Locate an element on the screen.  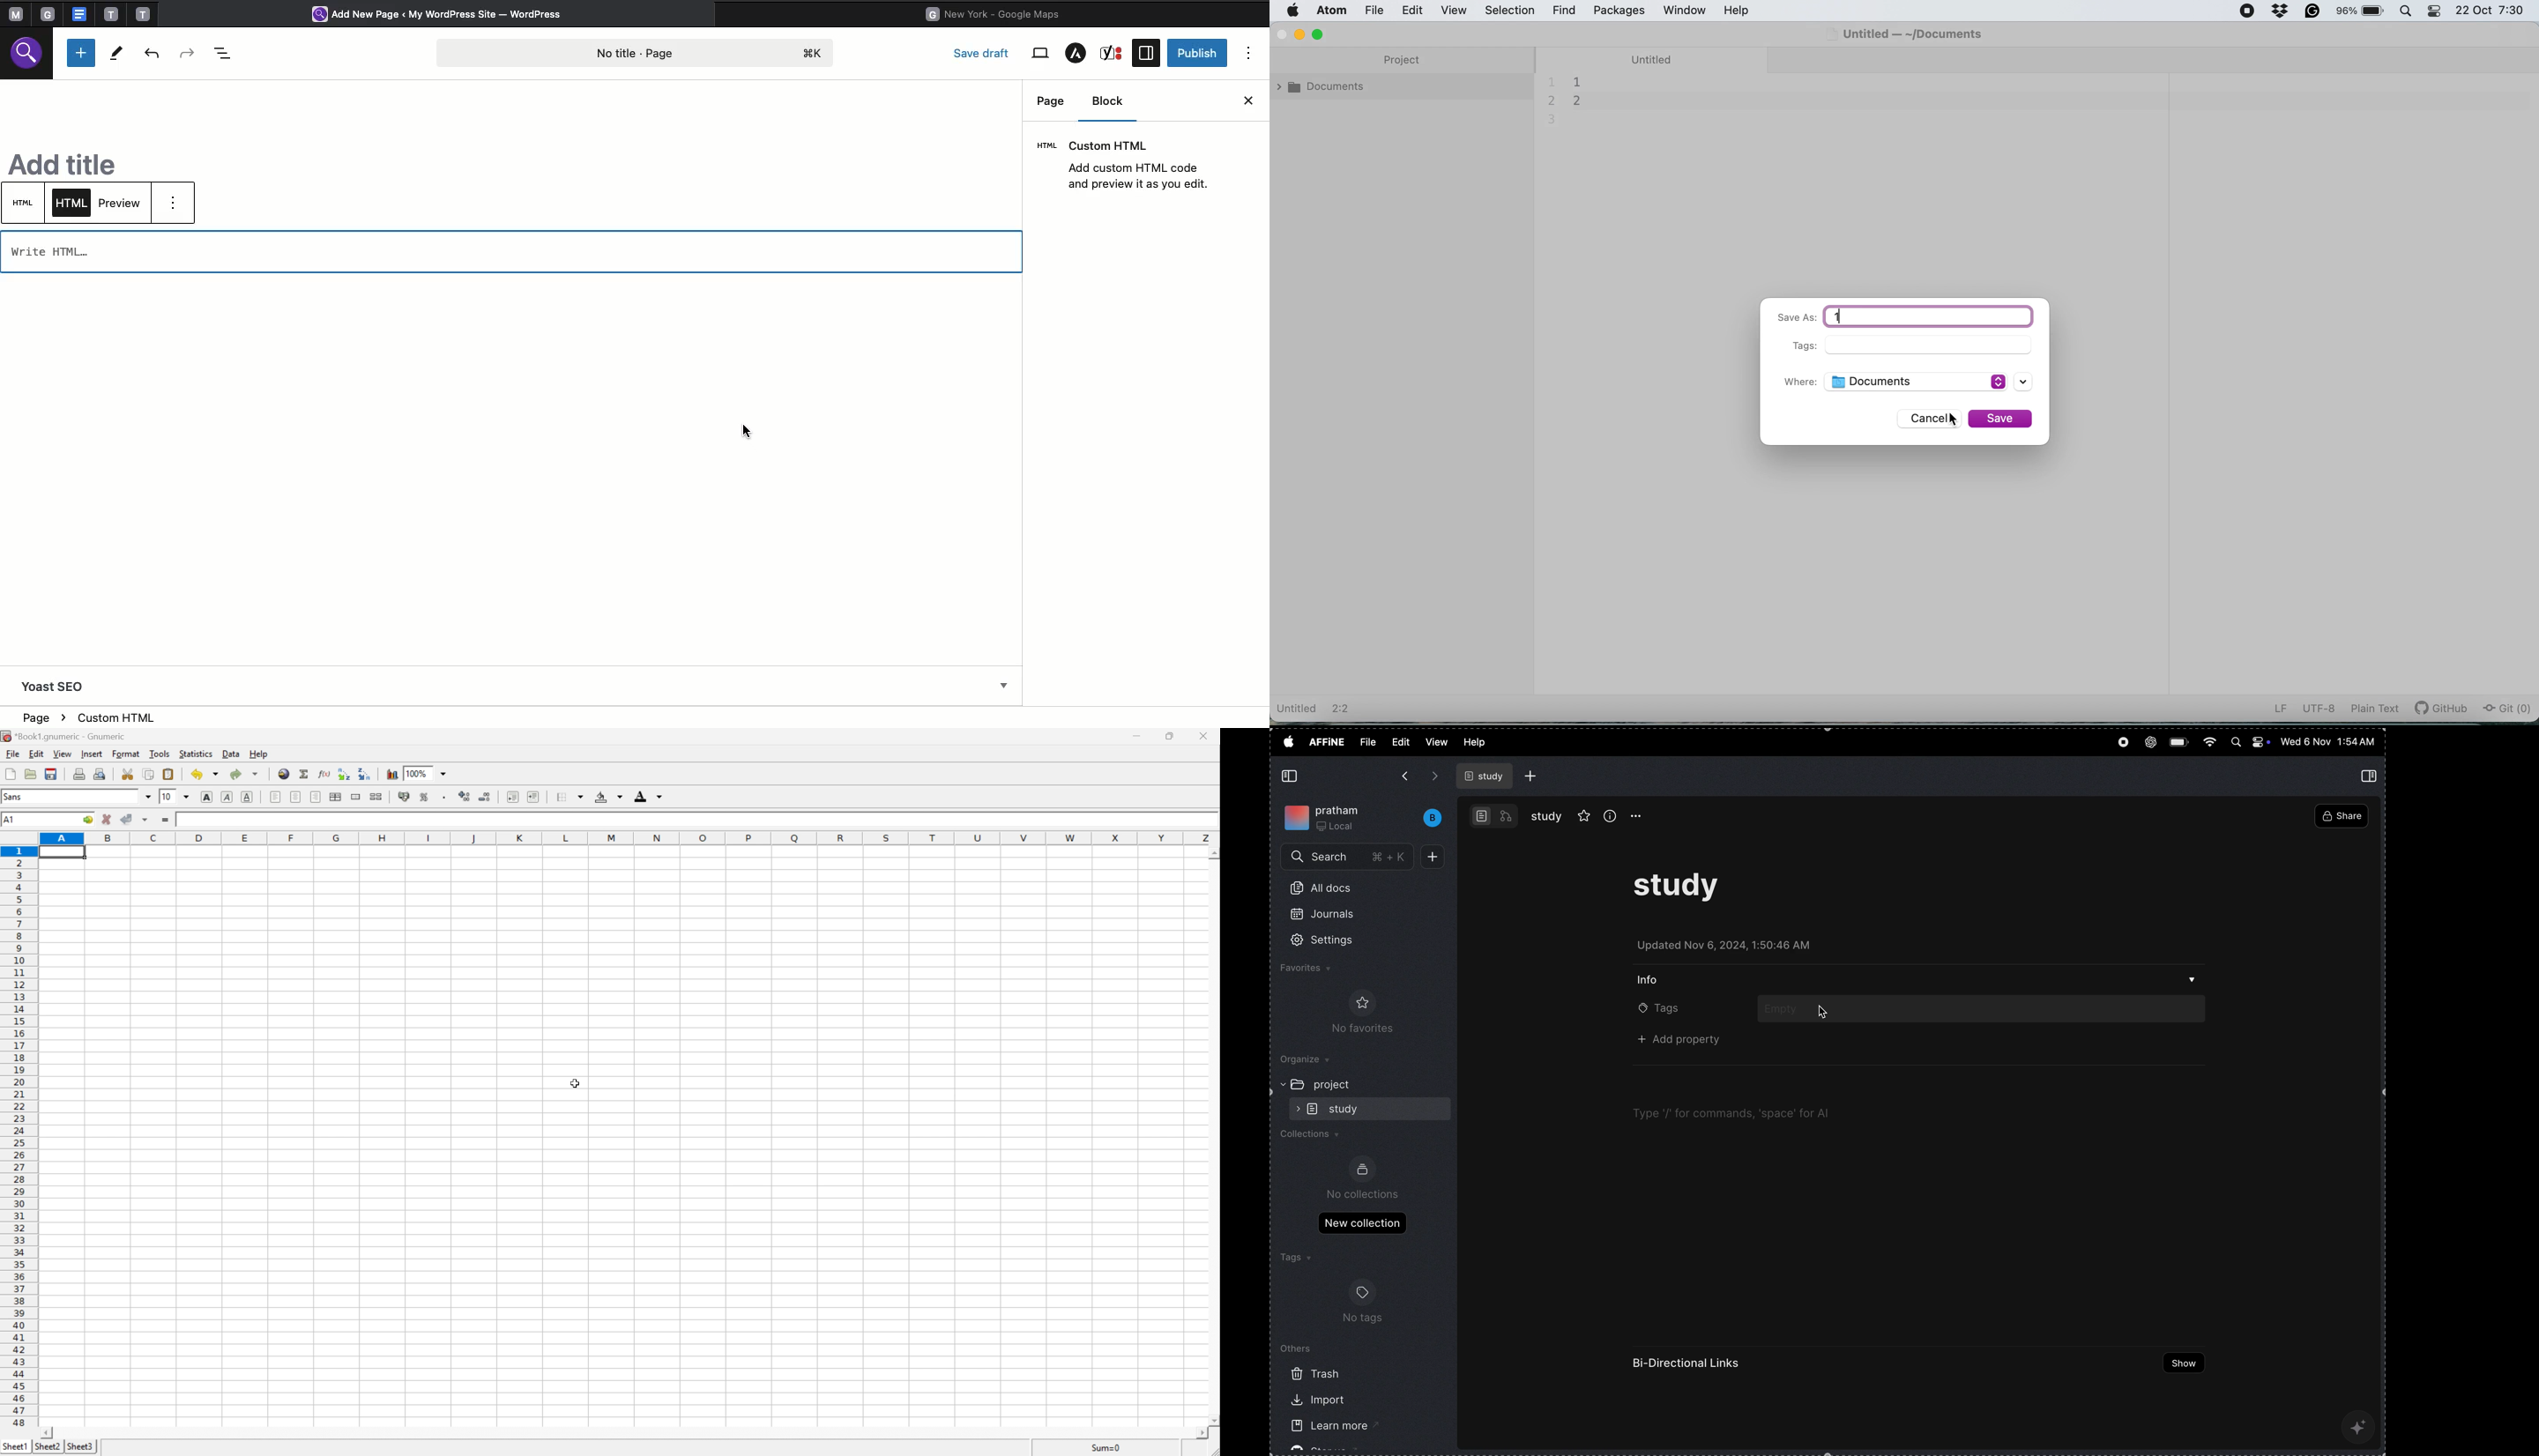
Save current workbook is located at coordinates (52, 774).